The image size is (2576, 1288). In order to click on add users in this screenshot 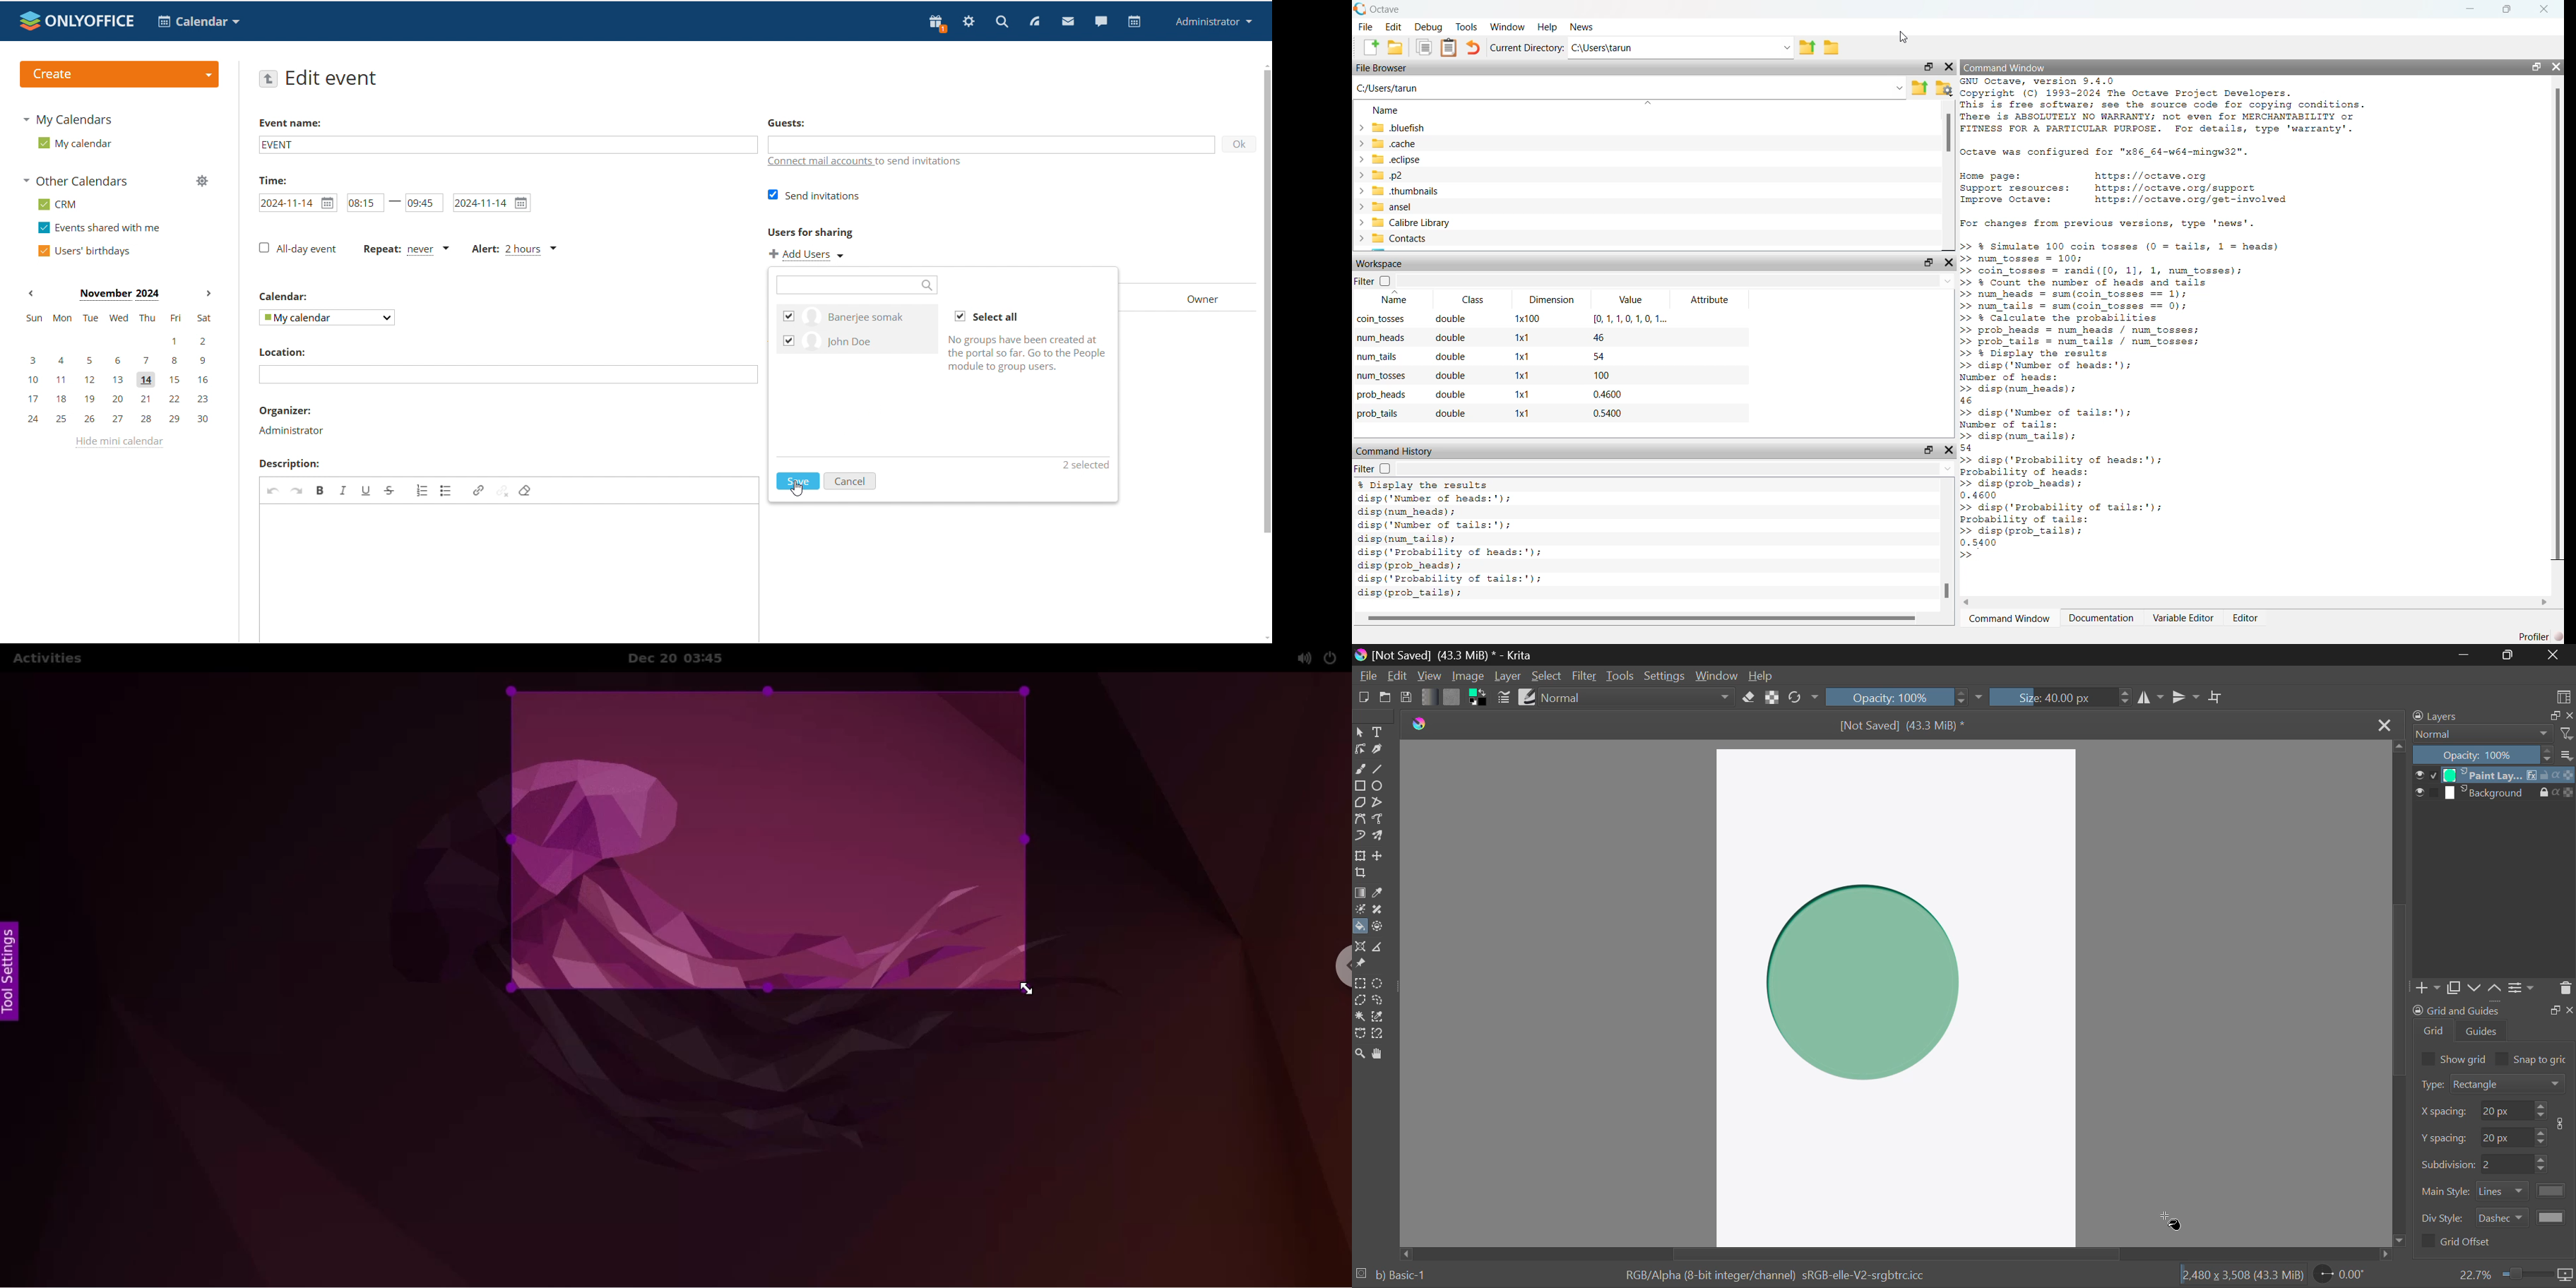, I will do `click(807, 255)`.